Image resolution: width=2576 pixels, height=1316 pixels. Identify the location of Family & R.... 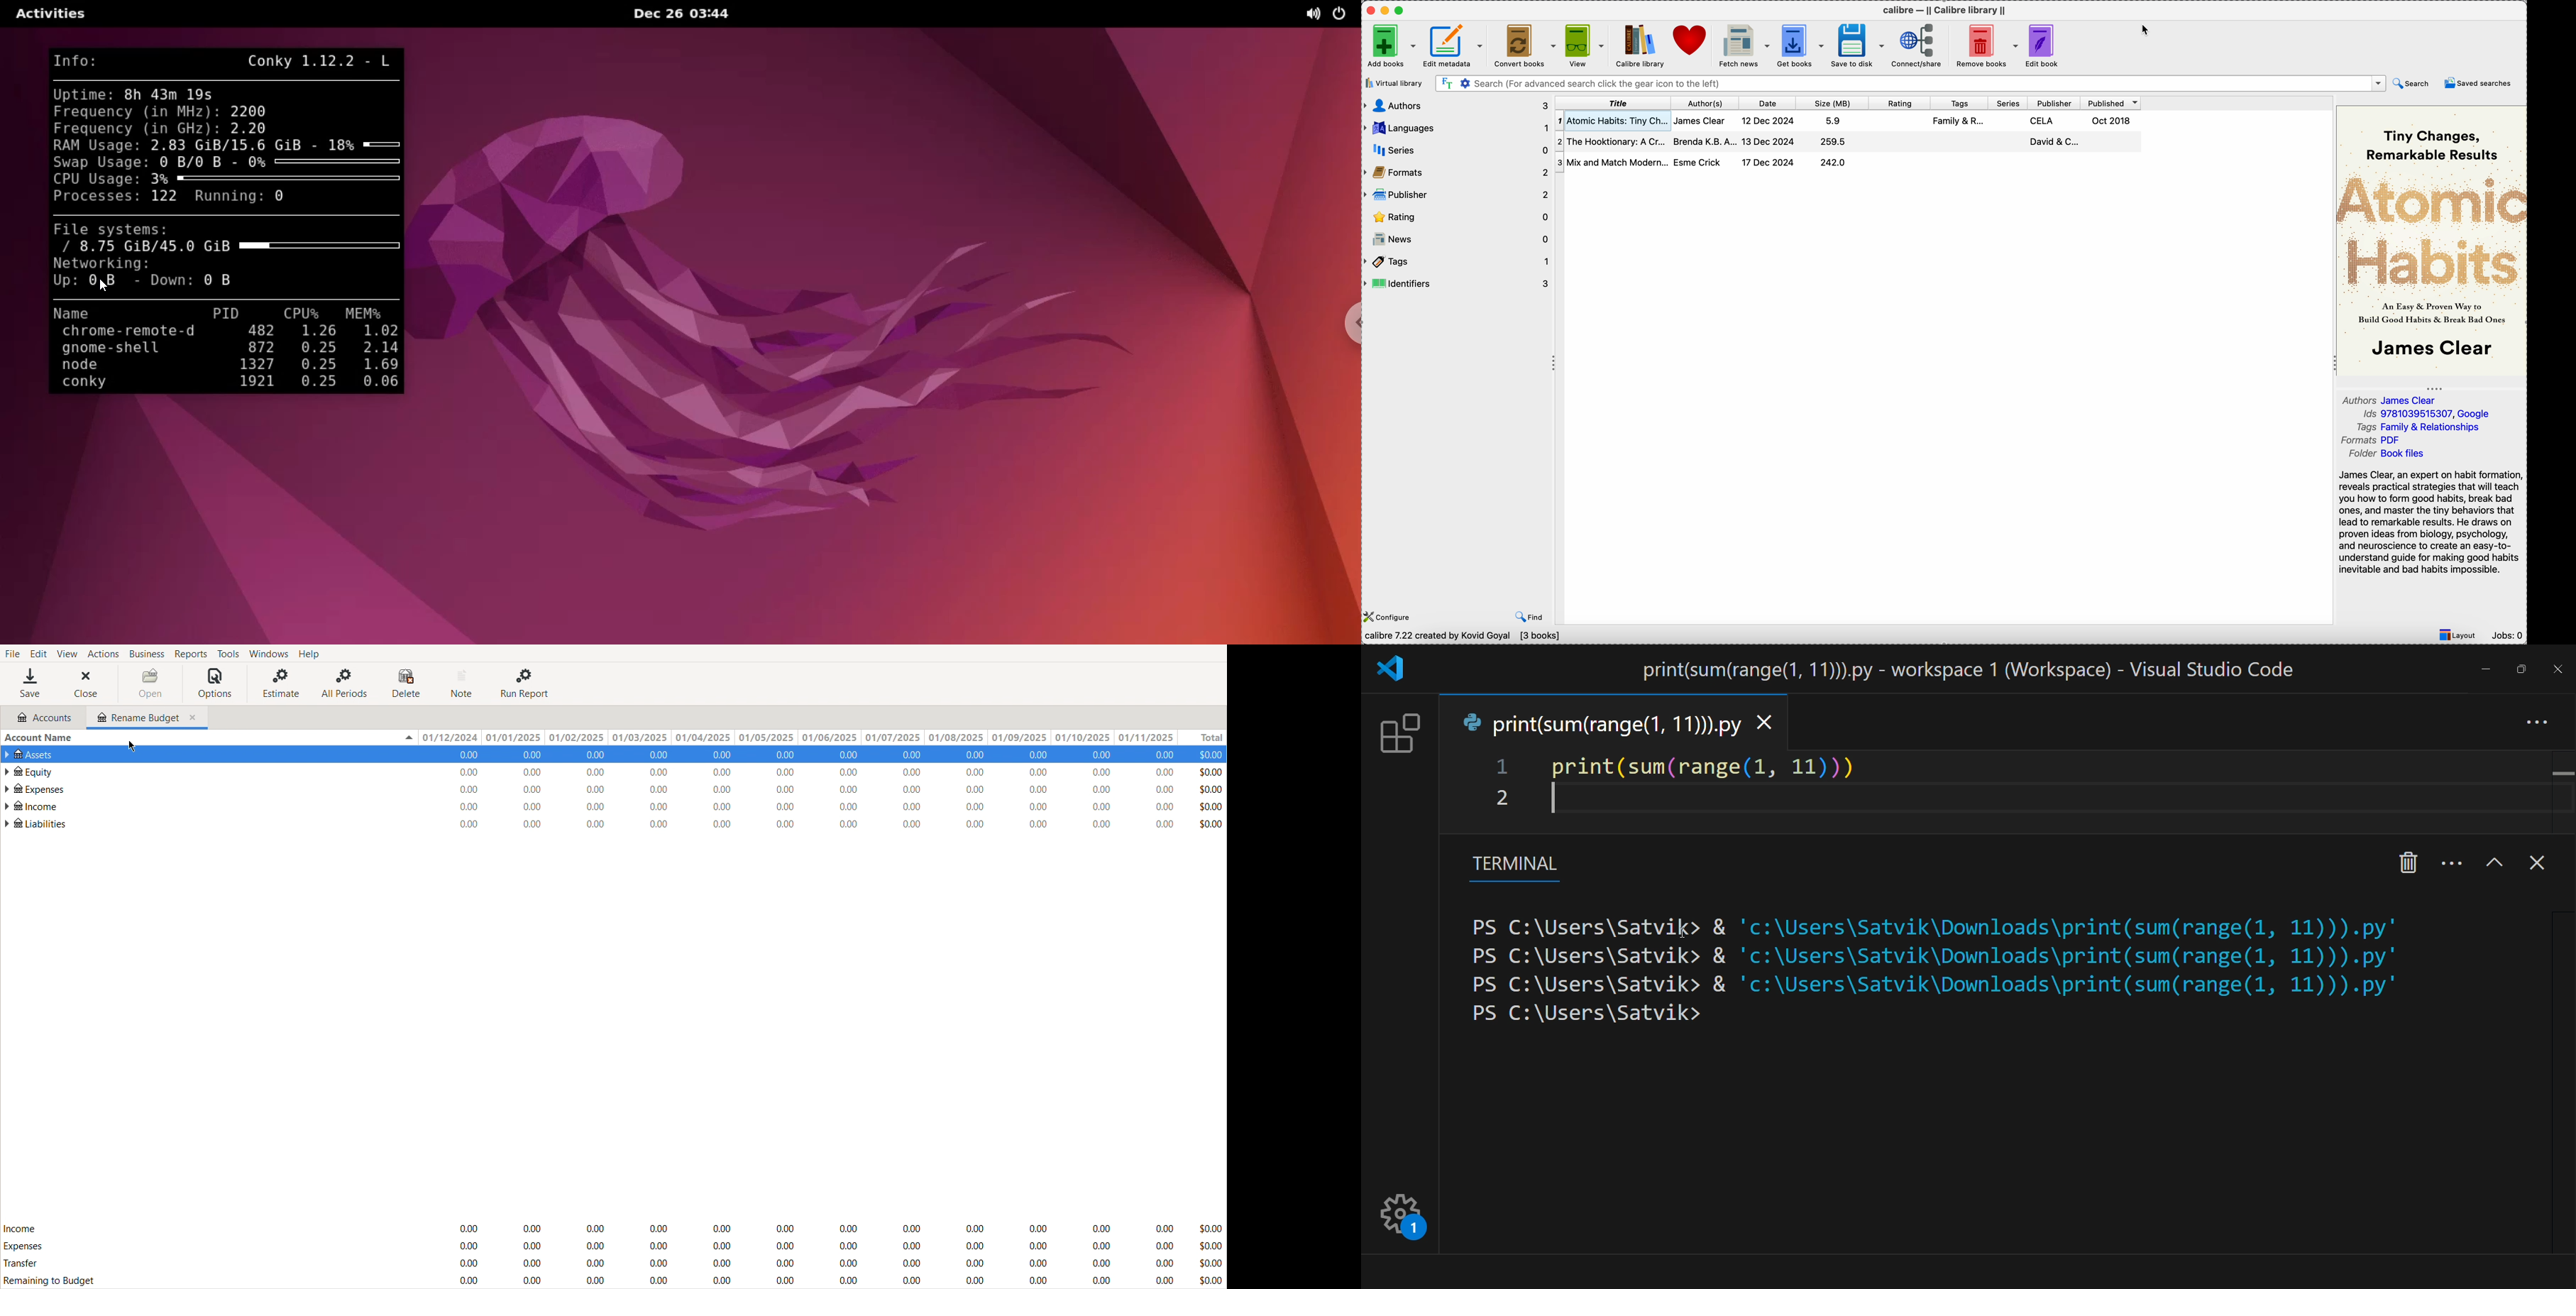
(1961, 123).